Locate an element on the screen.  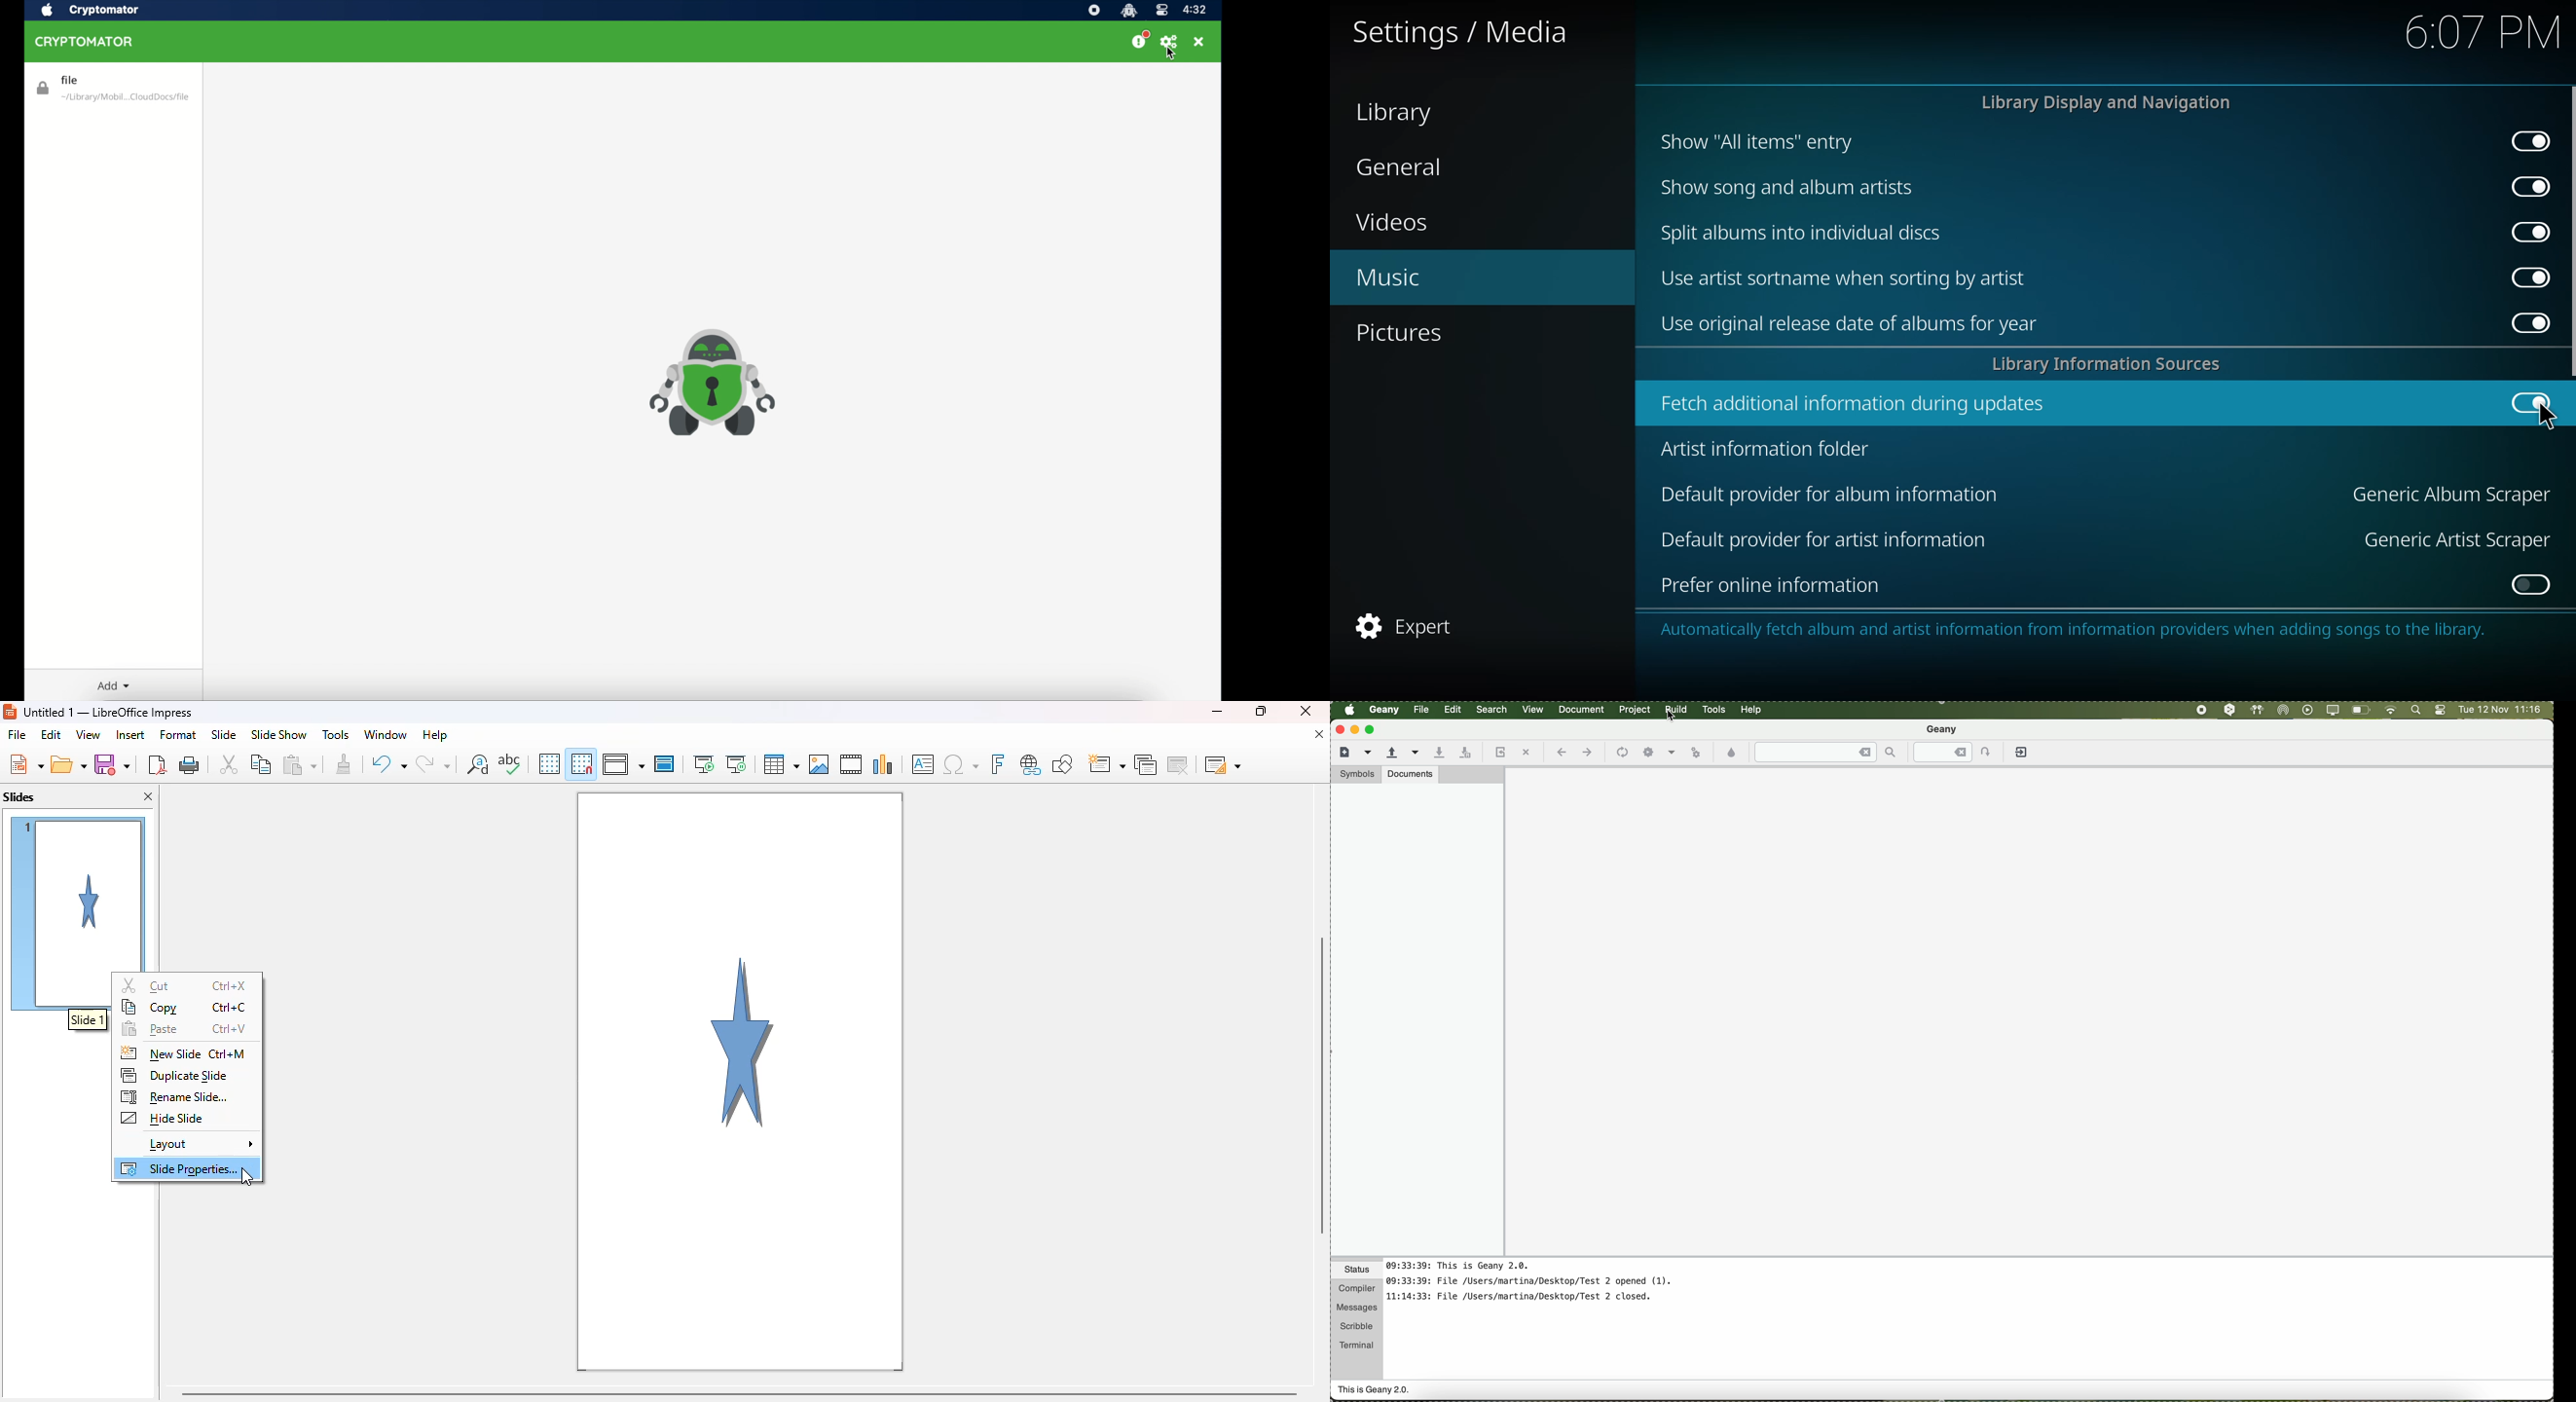
enabled is located at coordinates (2531, 230).